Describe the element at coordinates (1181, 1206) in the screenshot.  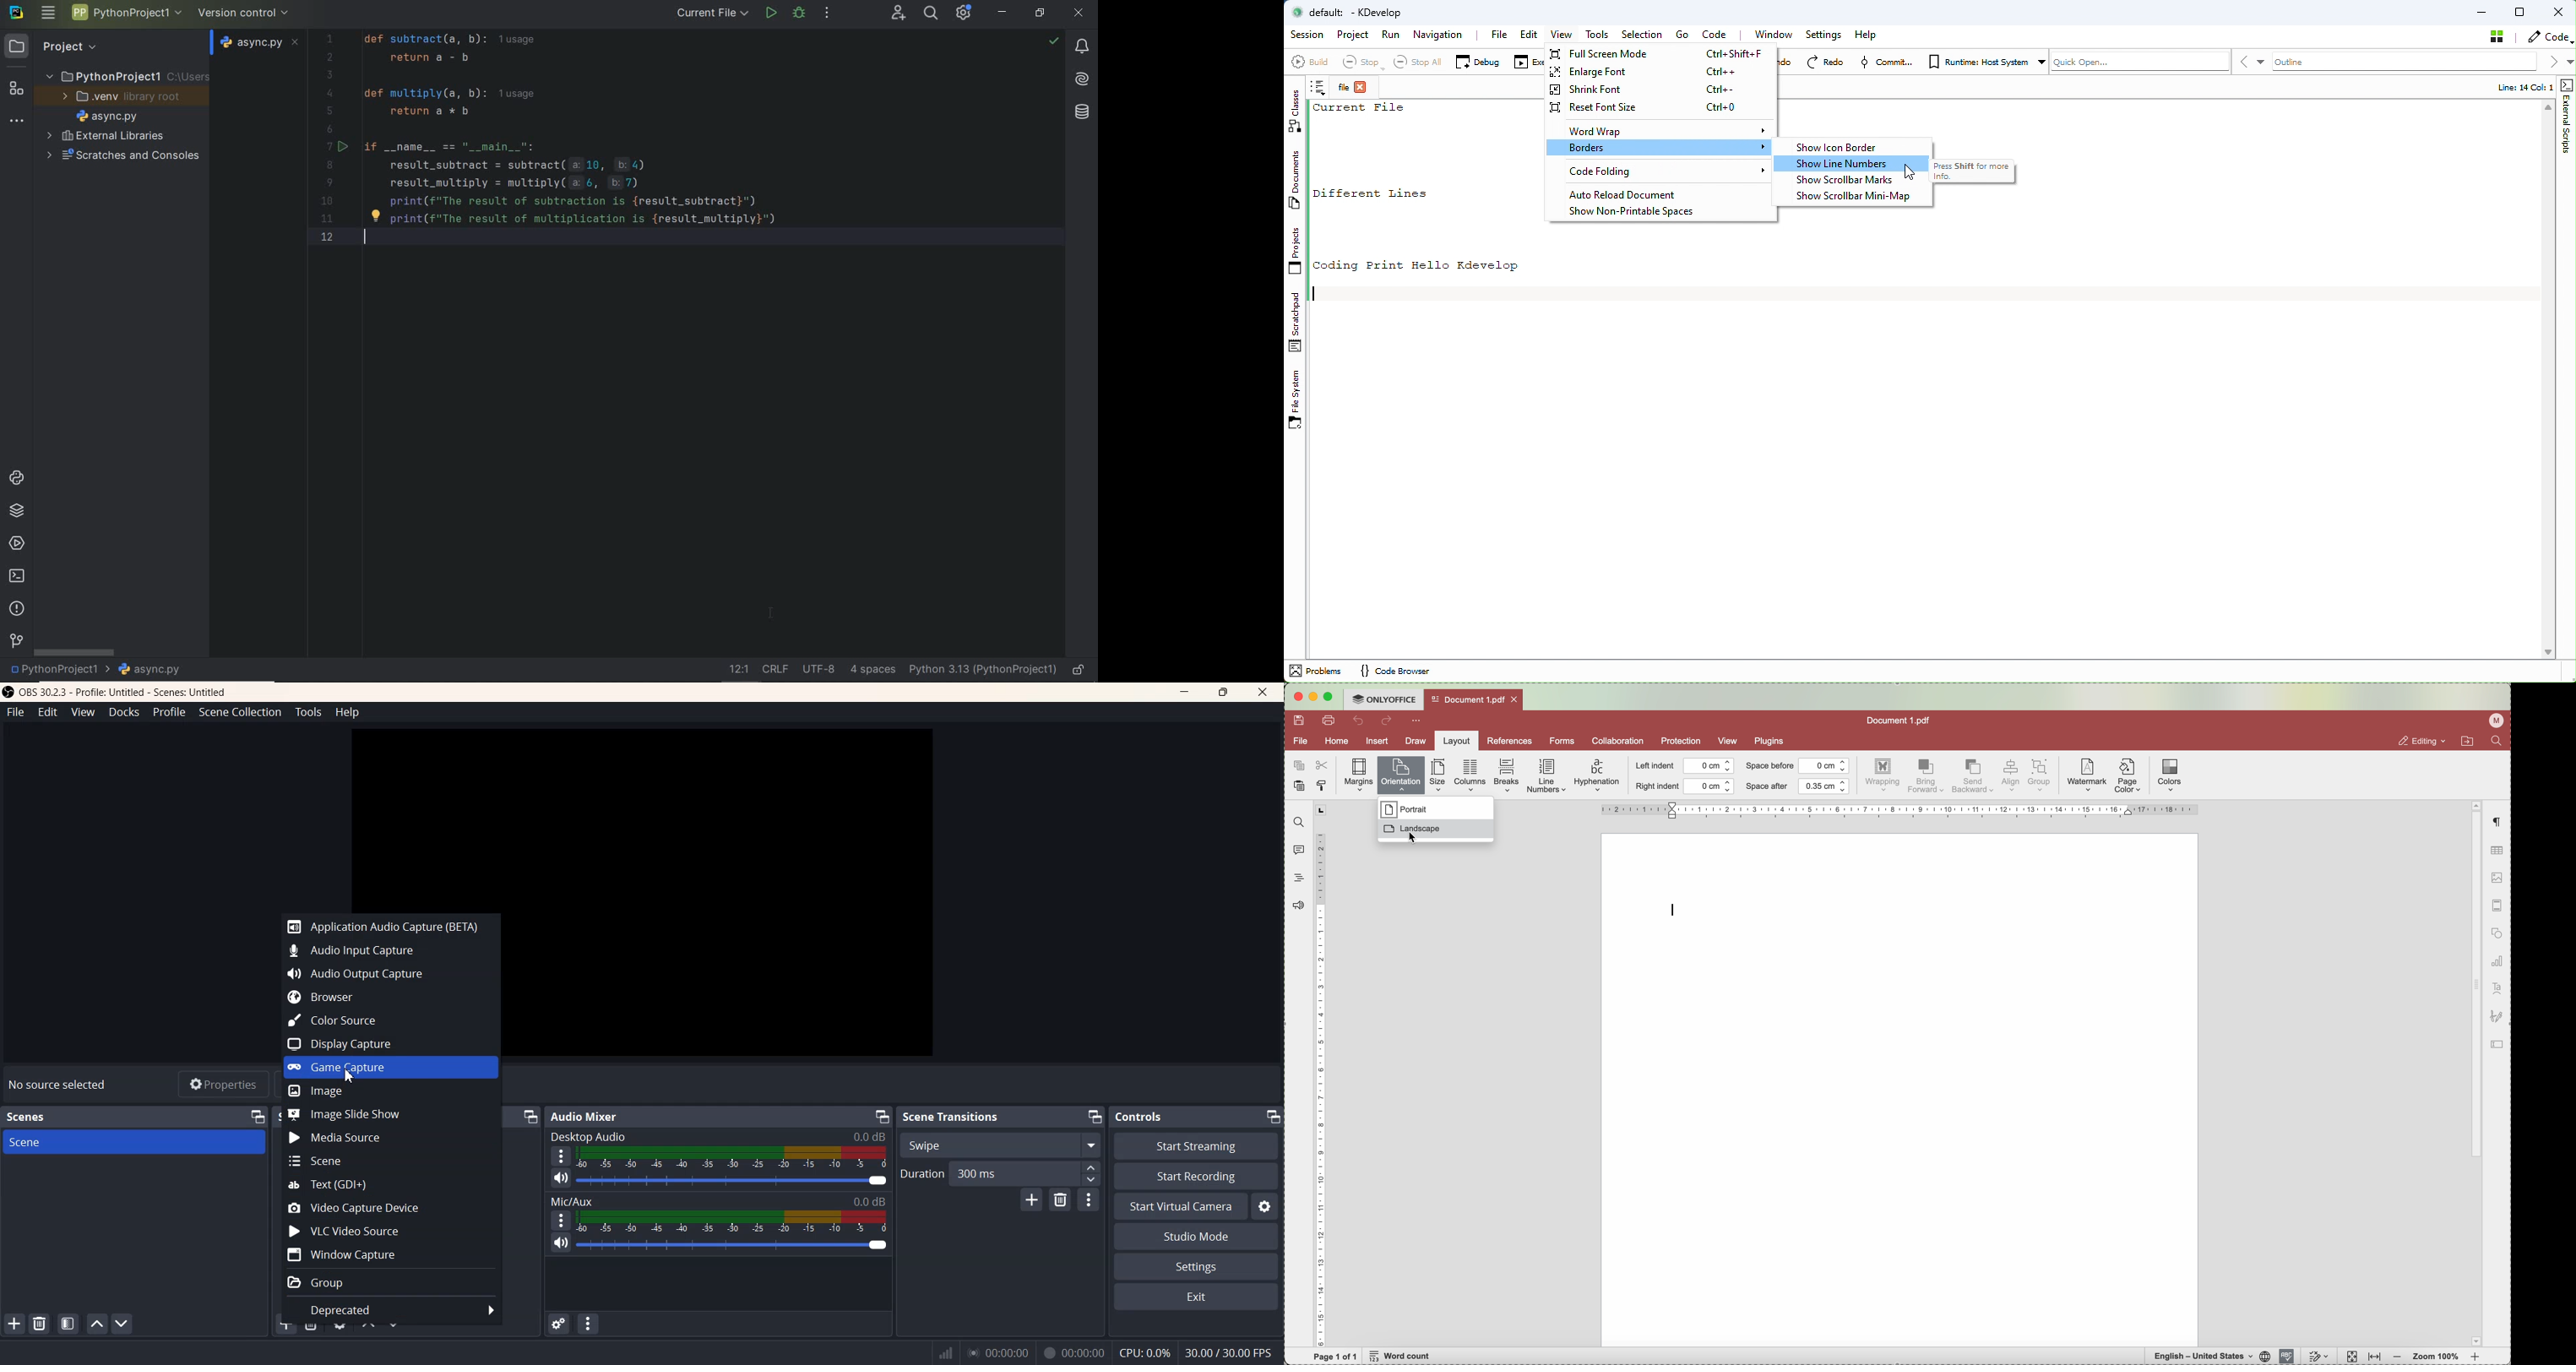
I see `Start Virtual Camera` at that location.